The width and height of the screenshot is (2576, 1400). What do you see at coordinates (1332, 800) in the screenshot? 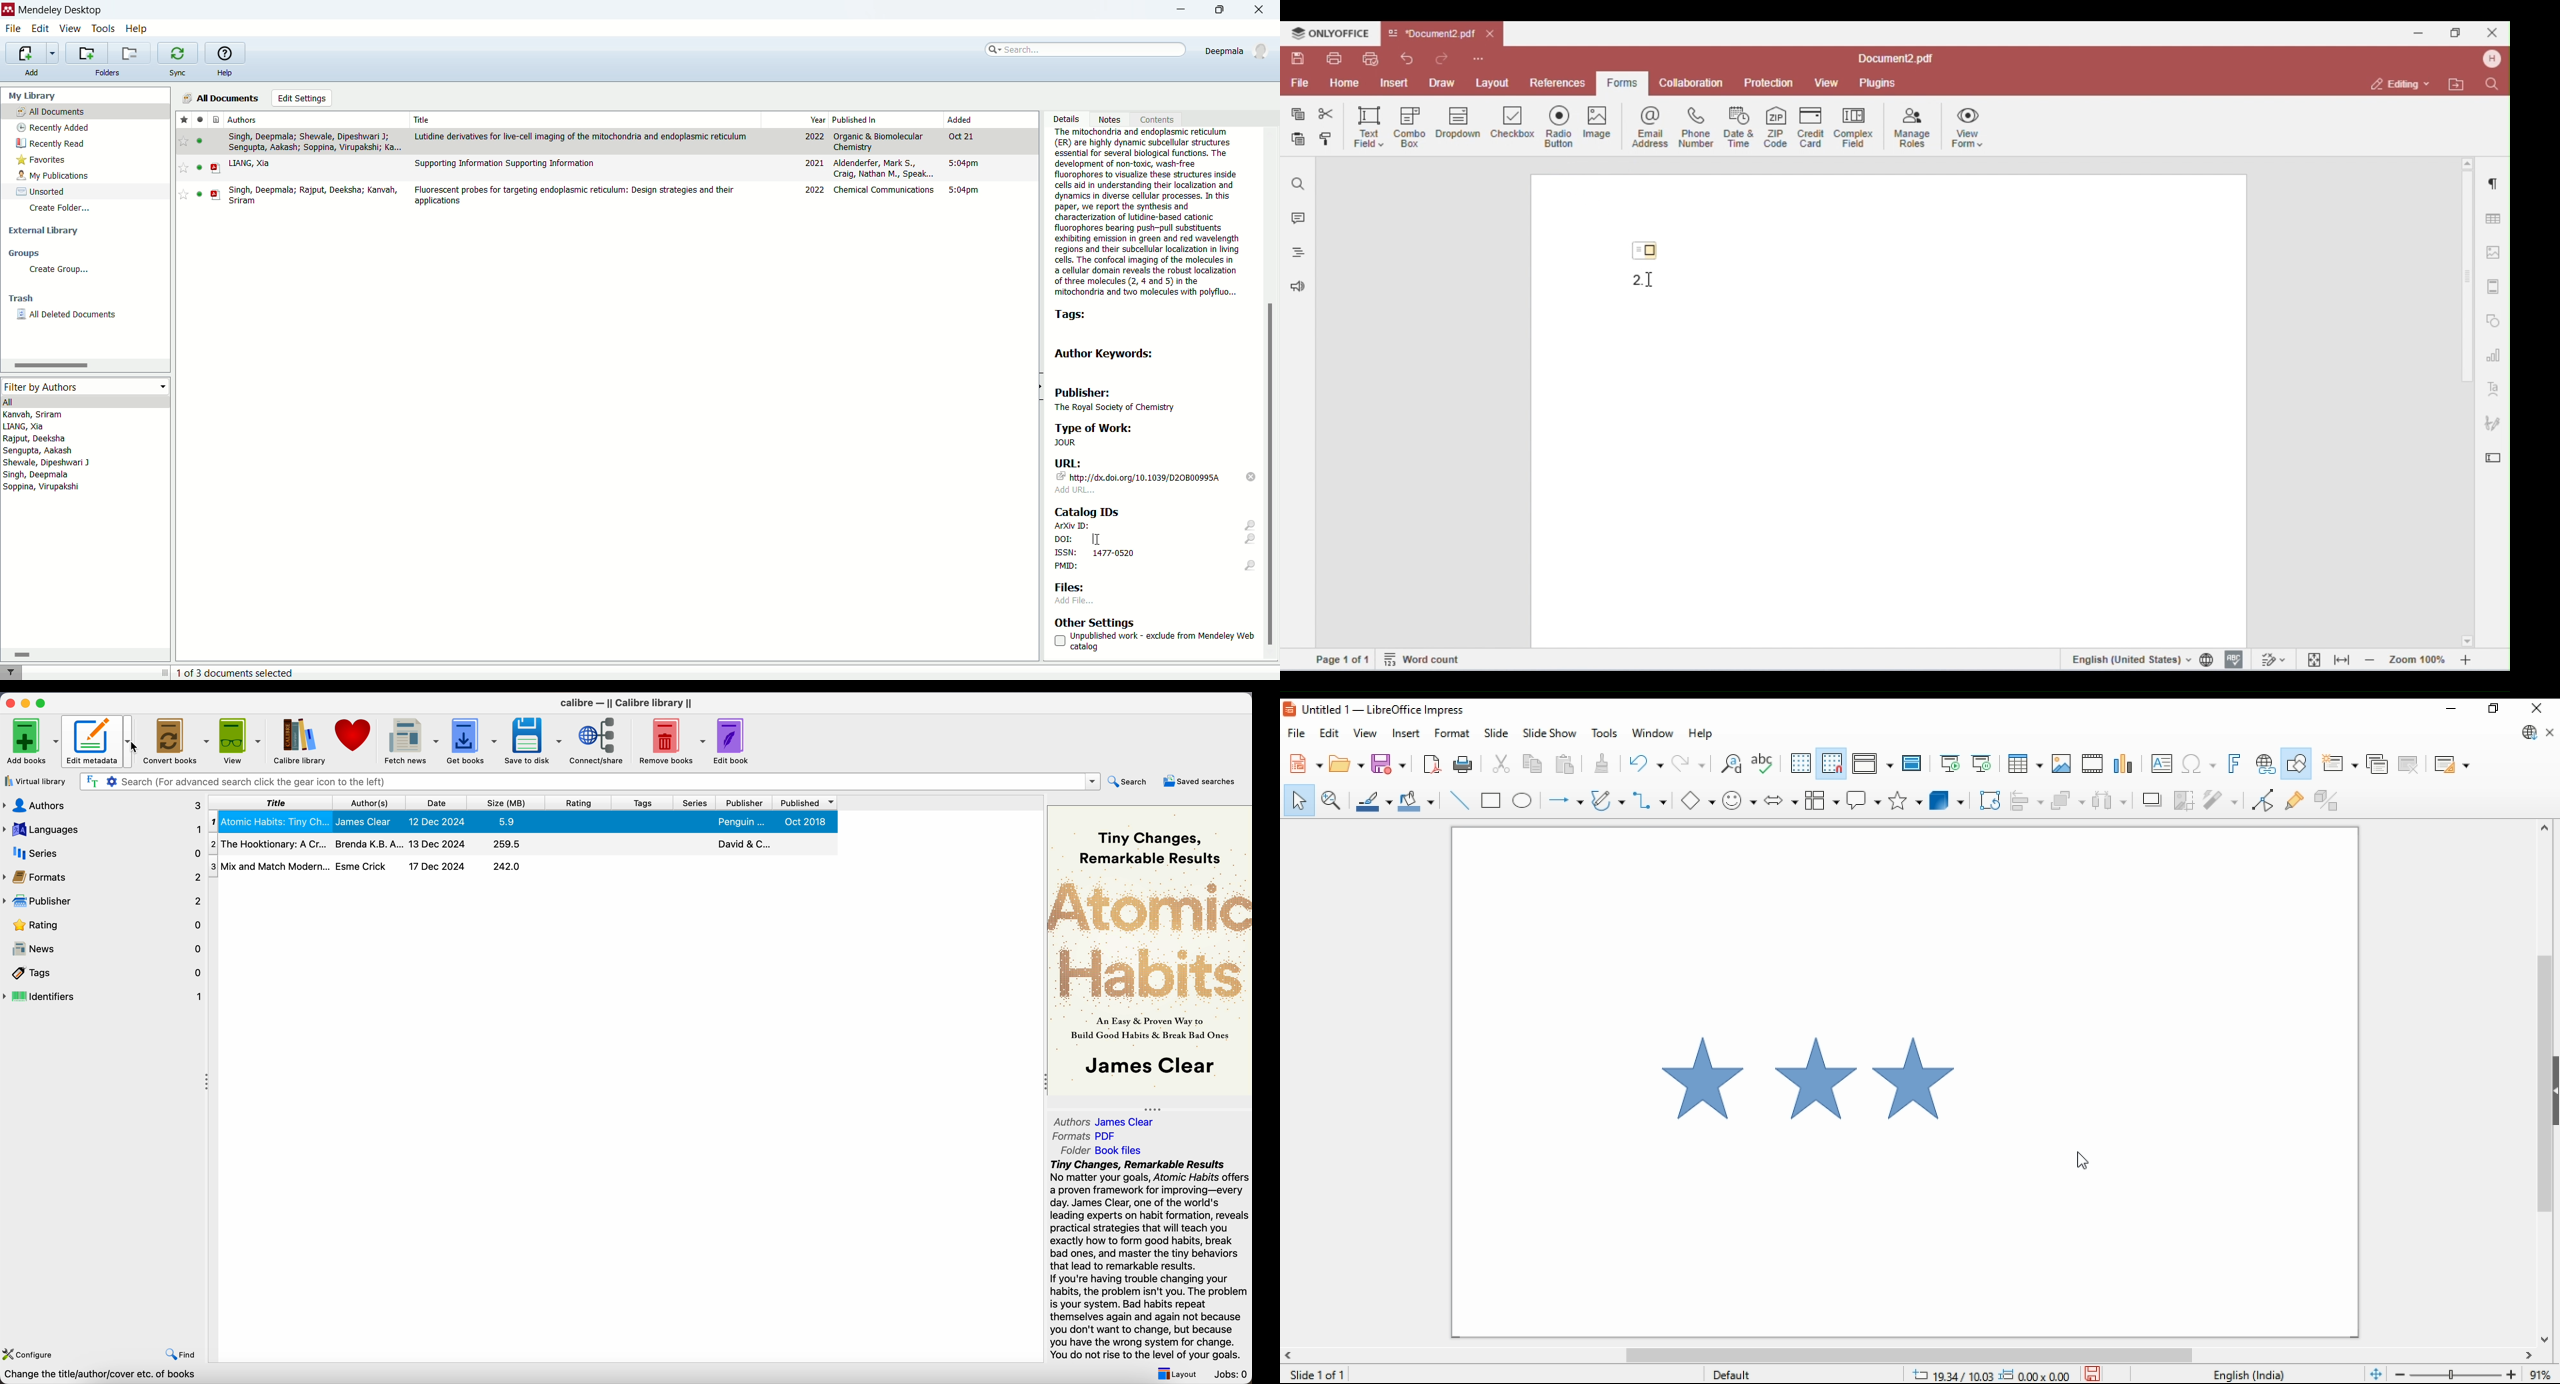
I see `pan and zoom` at bounding box center [1332, 800].